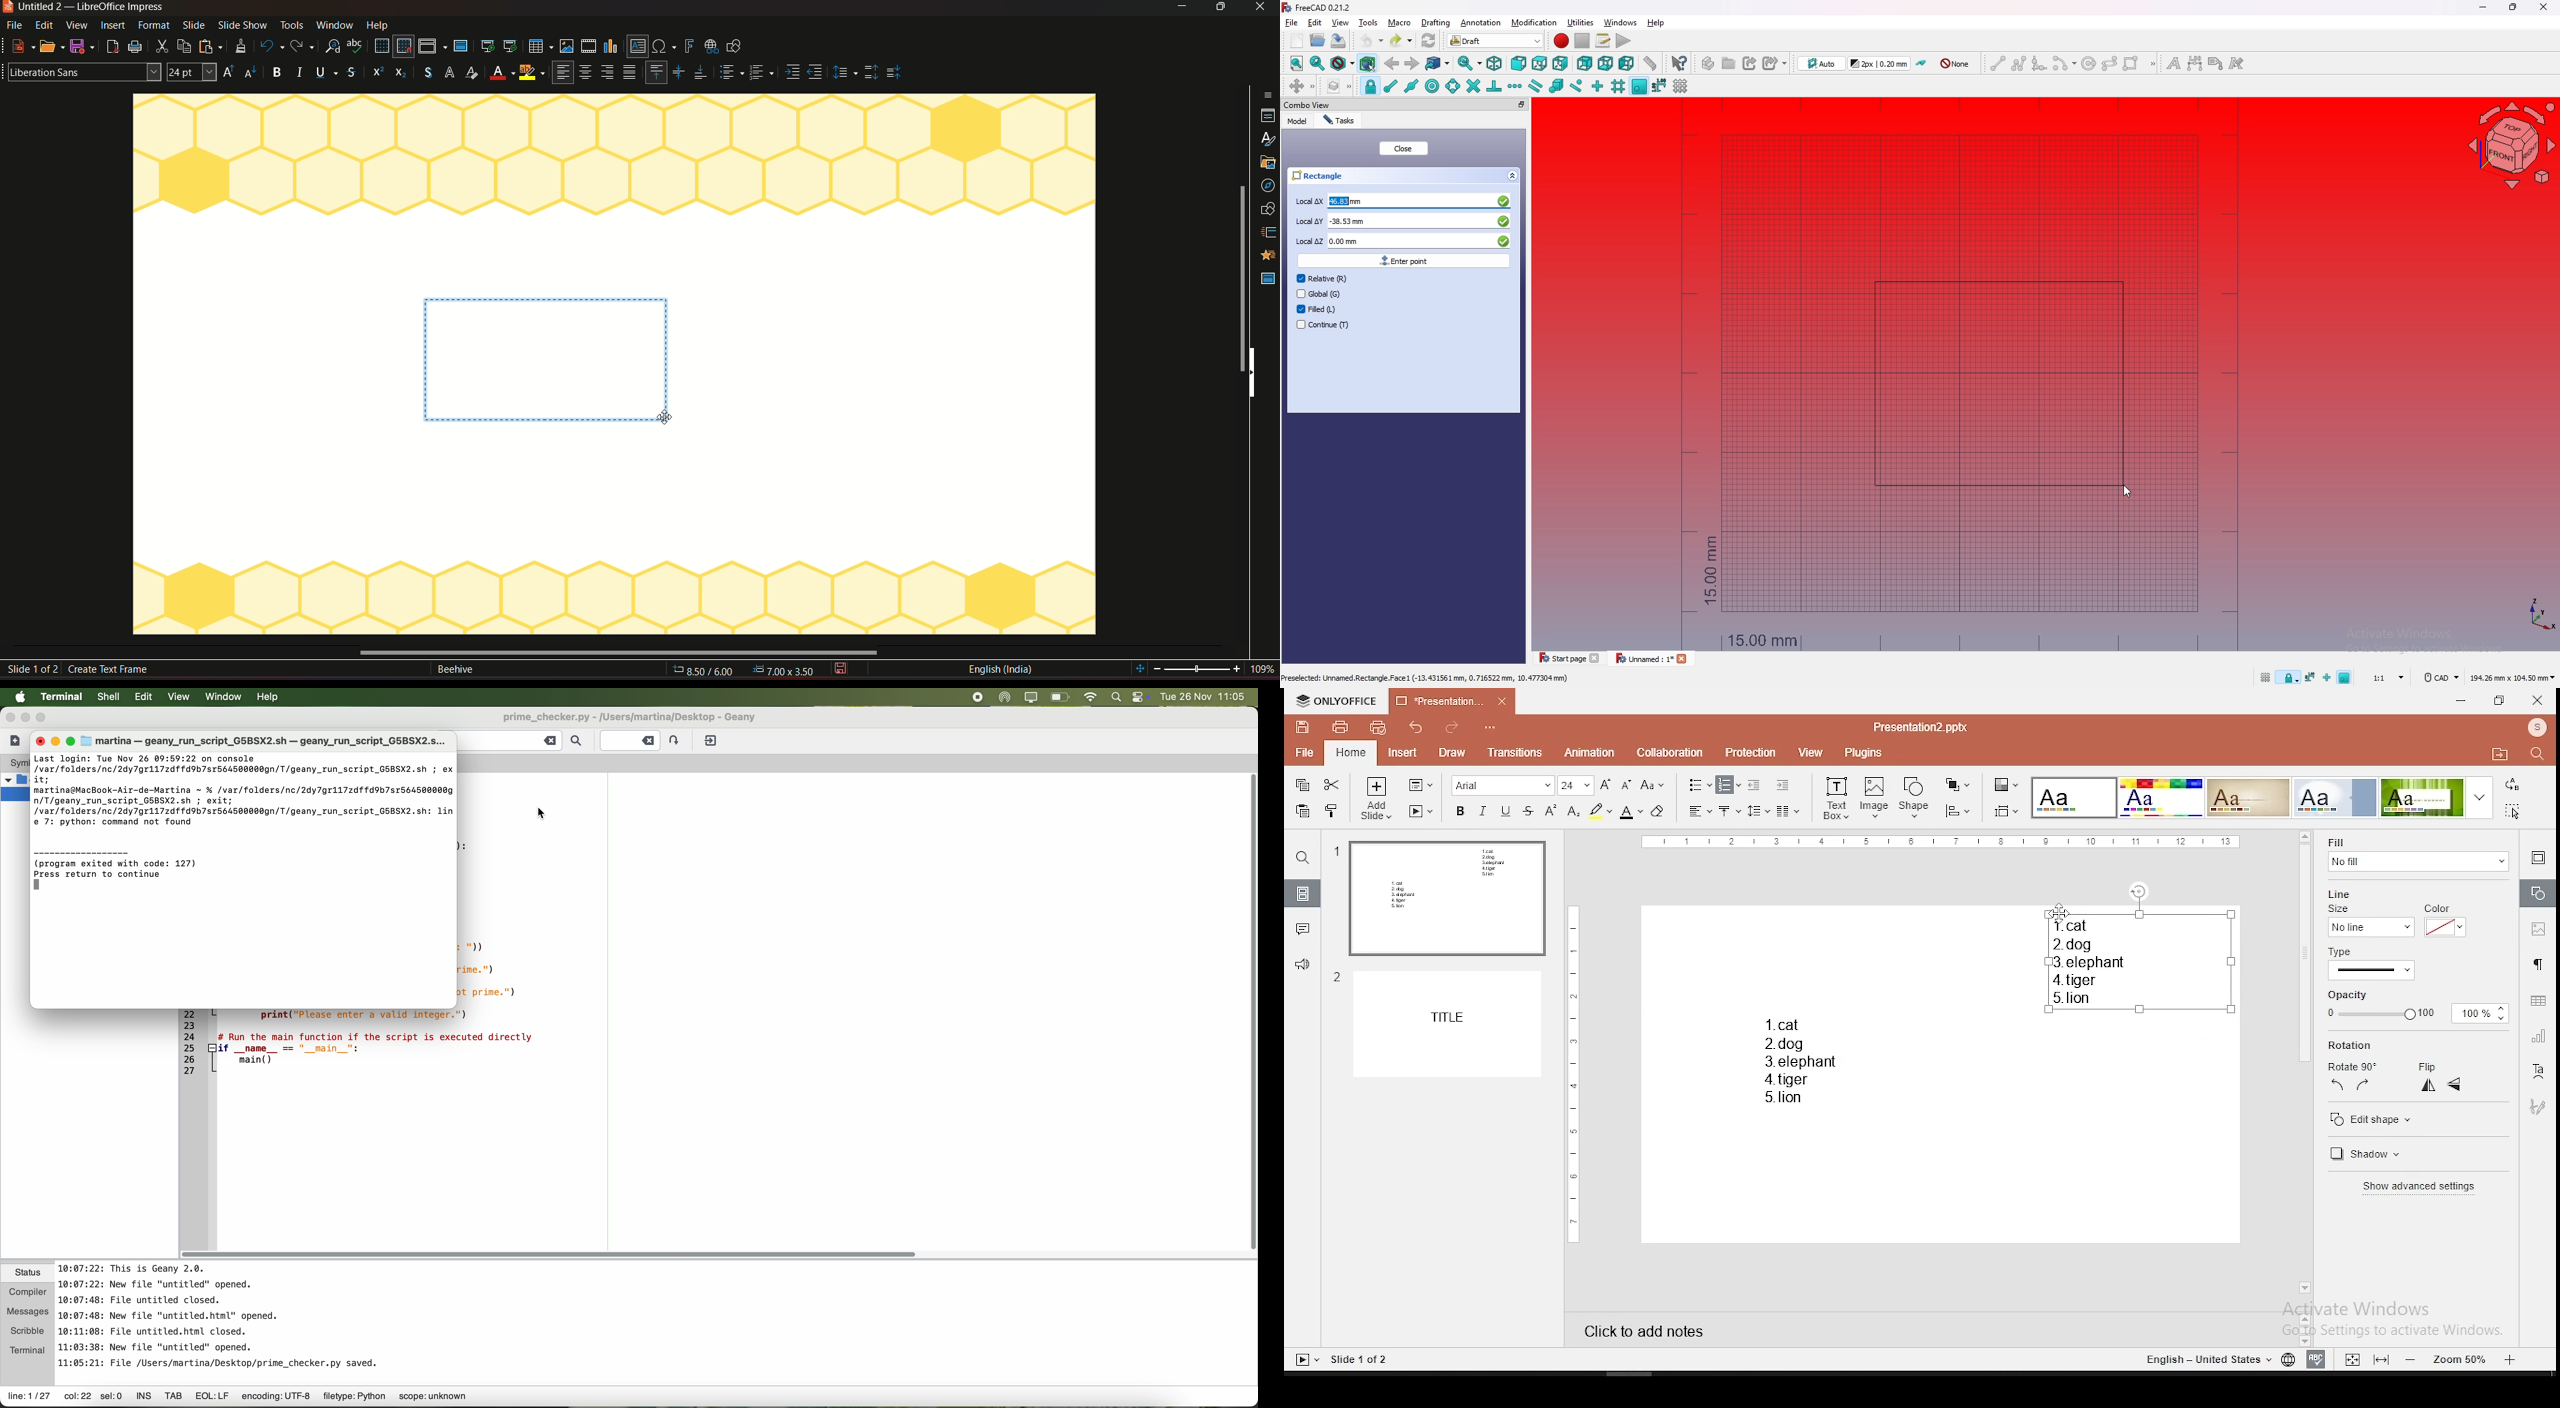 This screenshot has height=1428, width=2576. What do you see at coordinates (1320, 309) in the screenshot?
I see `filed (L)` at bounding box center [1320, 309].